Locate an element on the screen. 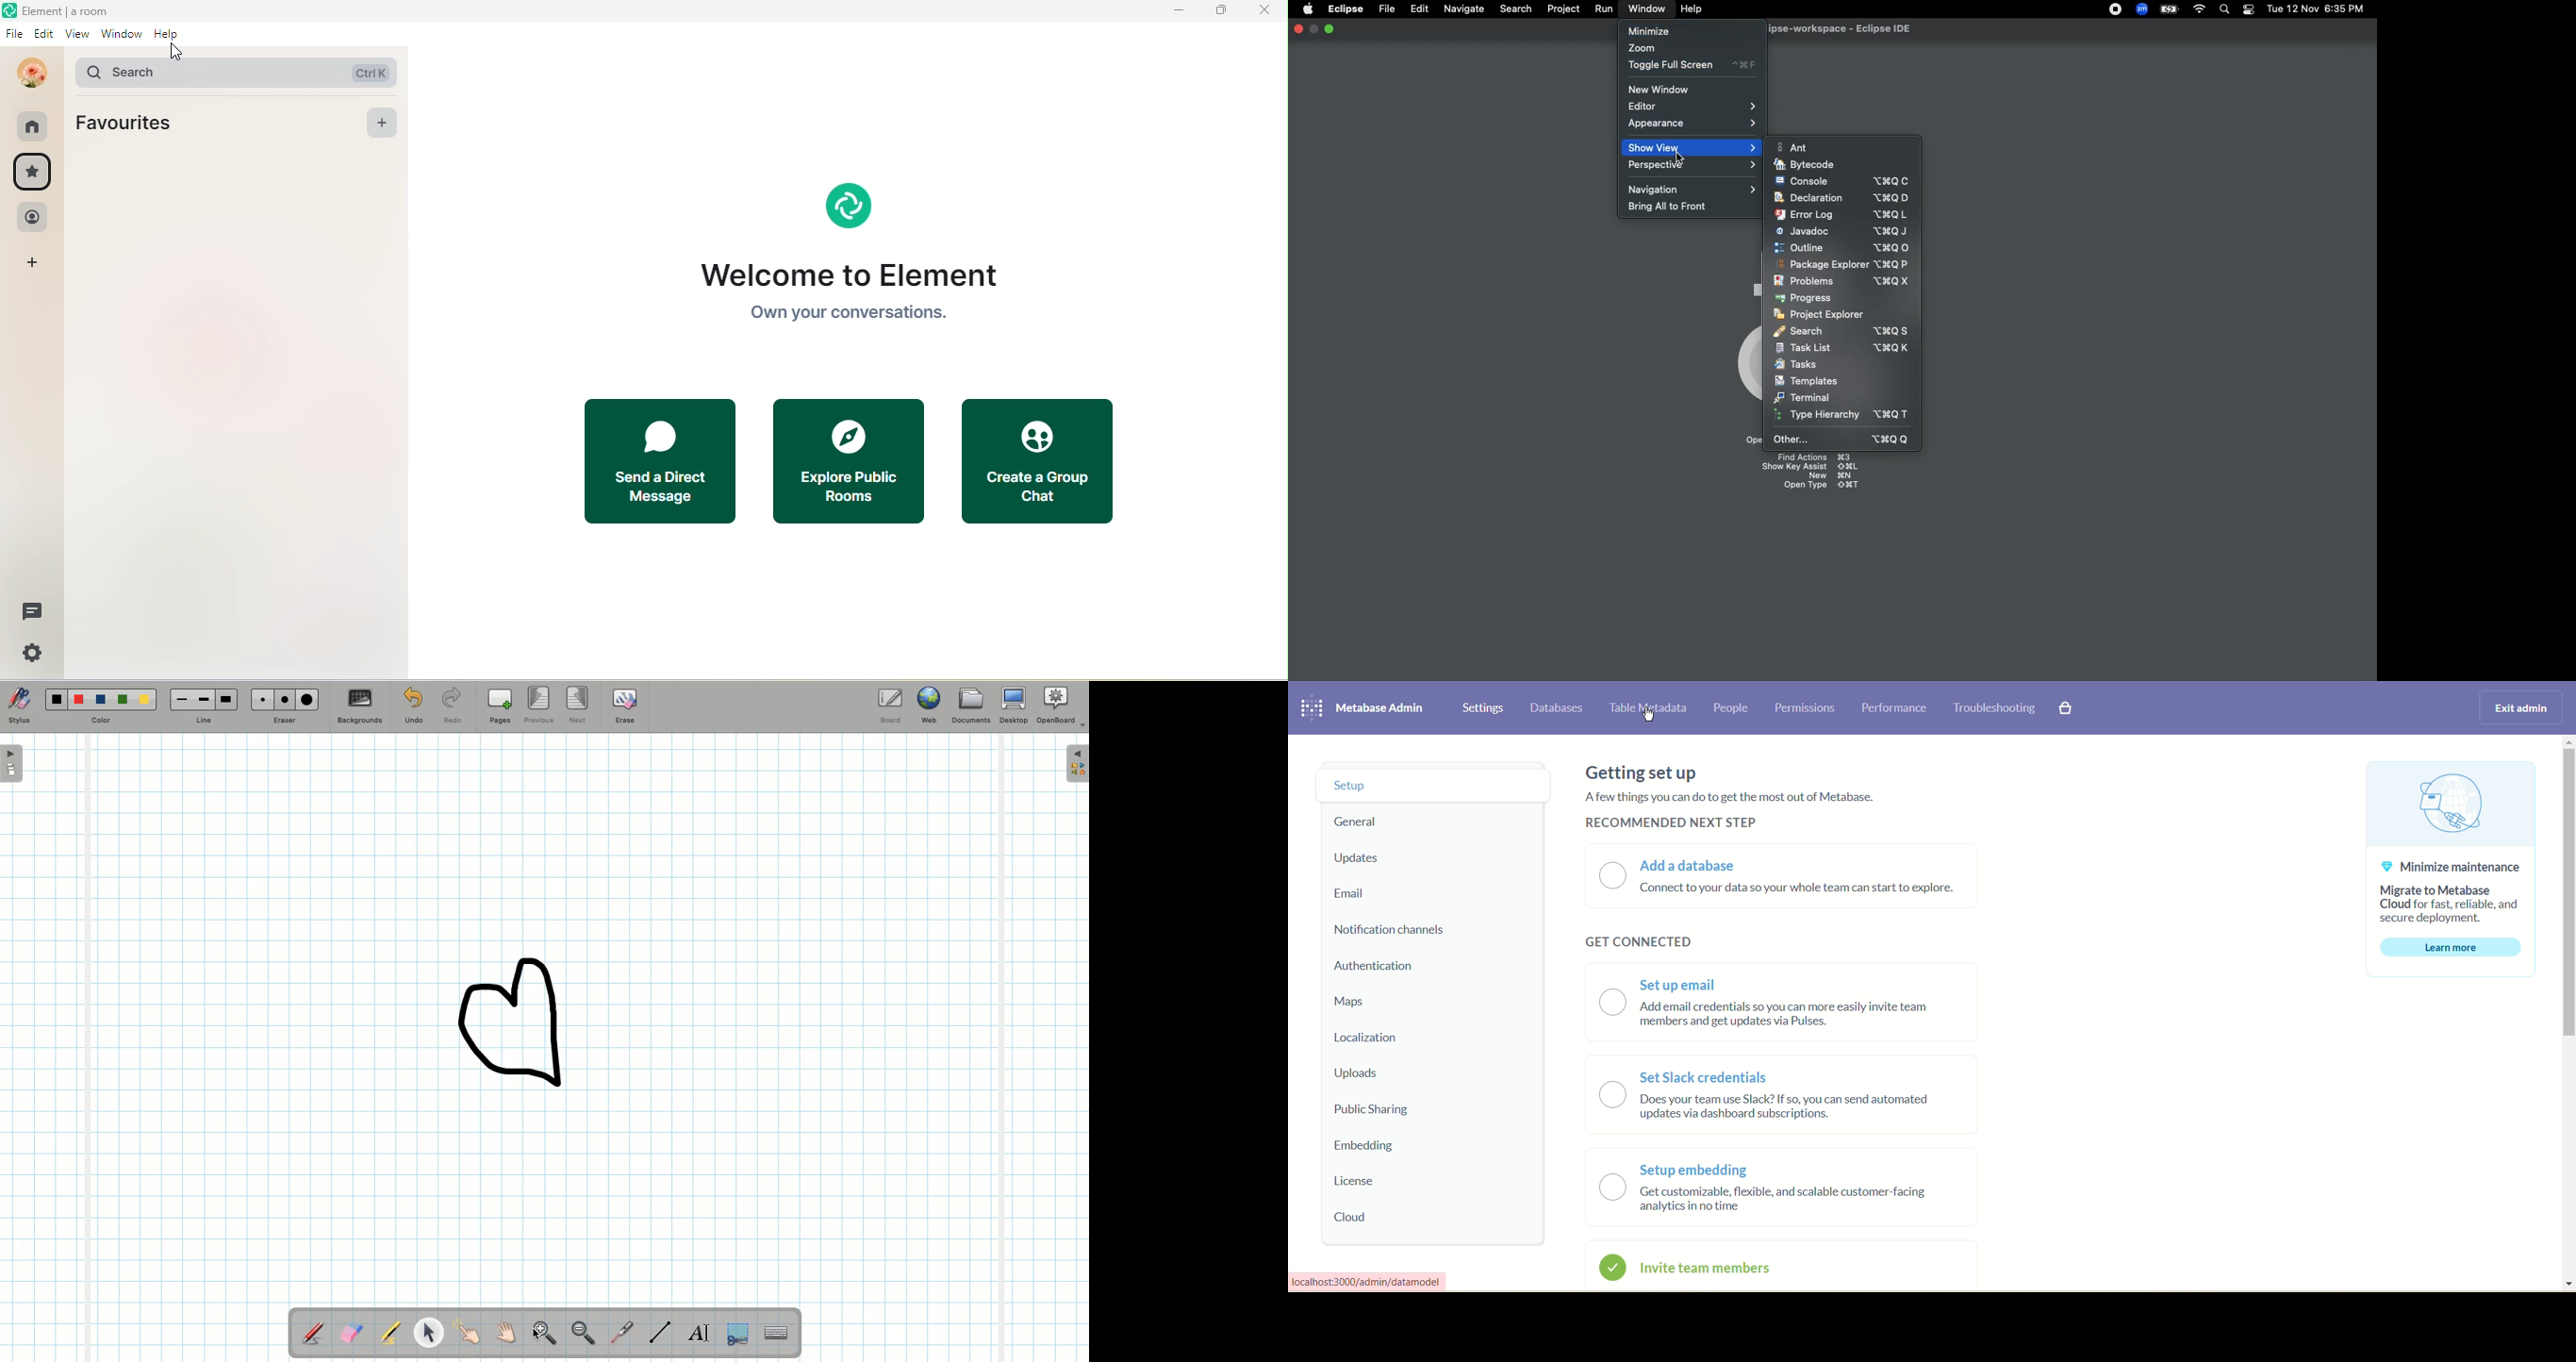 Image resolution: width=2576 pixels, height=1372 pixels. Navigation is located at coordinates (1694, 188).